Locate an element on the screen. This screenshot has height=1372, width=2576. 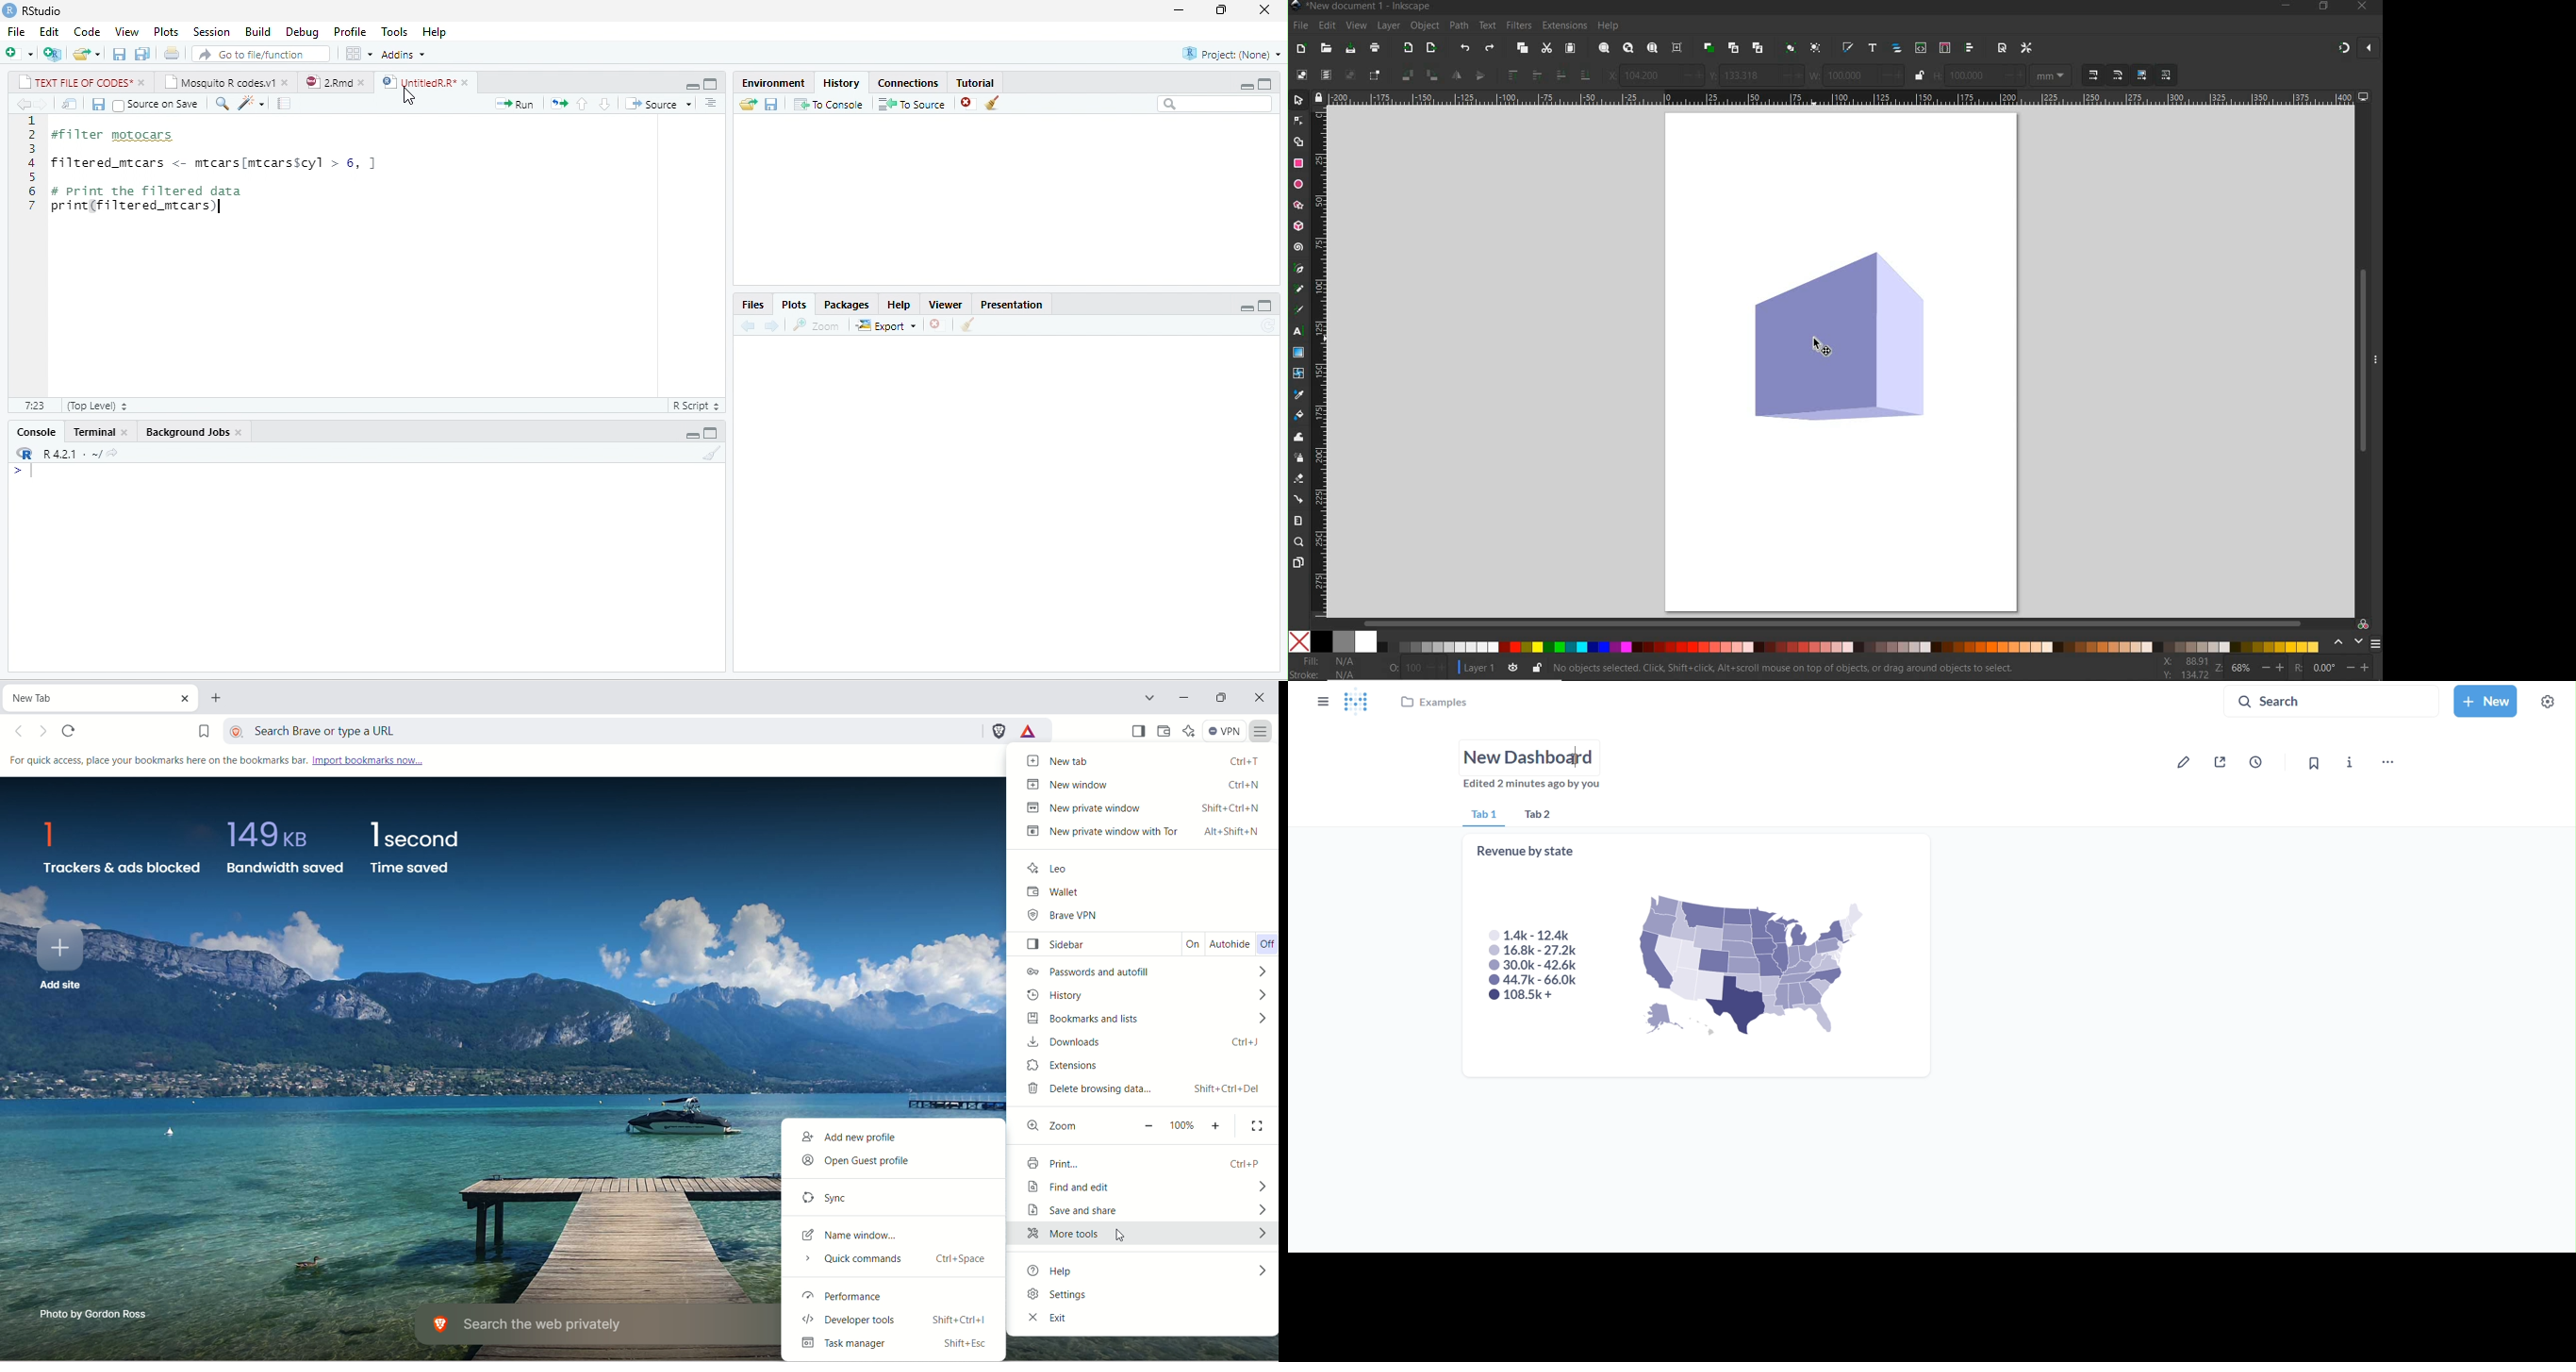
COLOR MANAGED CODE is located at coordinates (2364, 623).